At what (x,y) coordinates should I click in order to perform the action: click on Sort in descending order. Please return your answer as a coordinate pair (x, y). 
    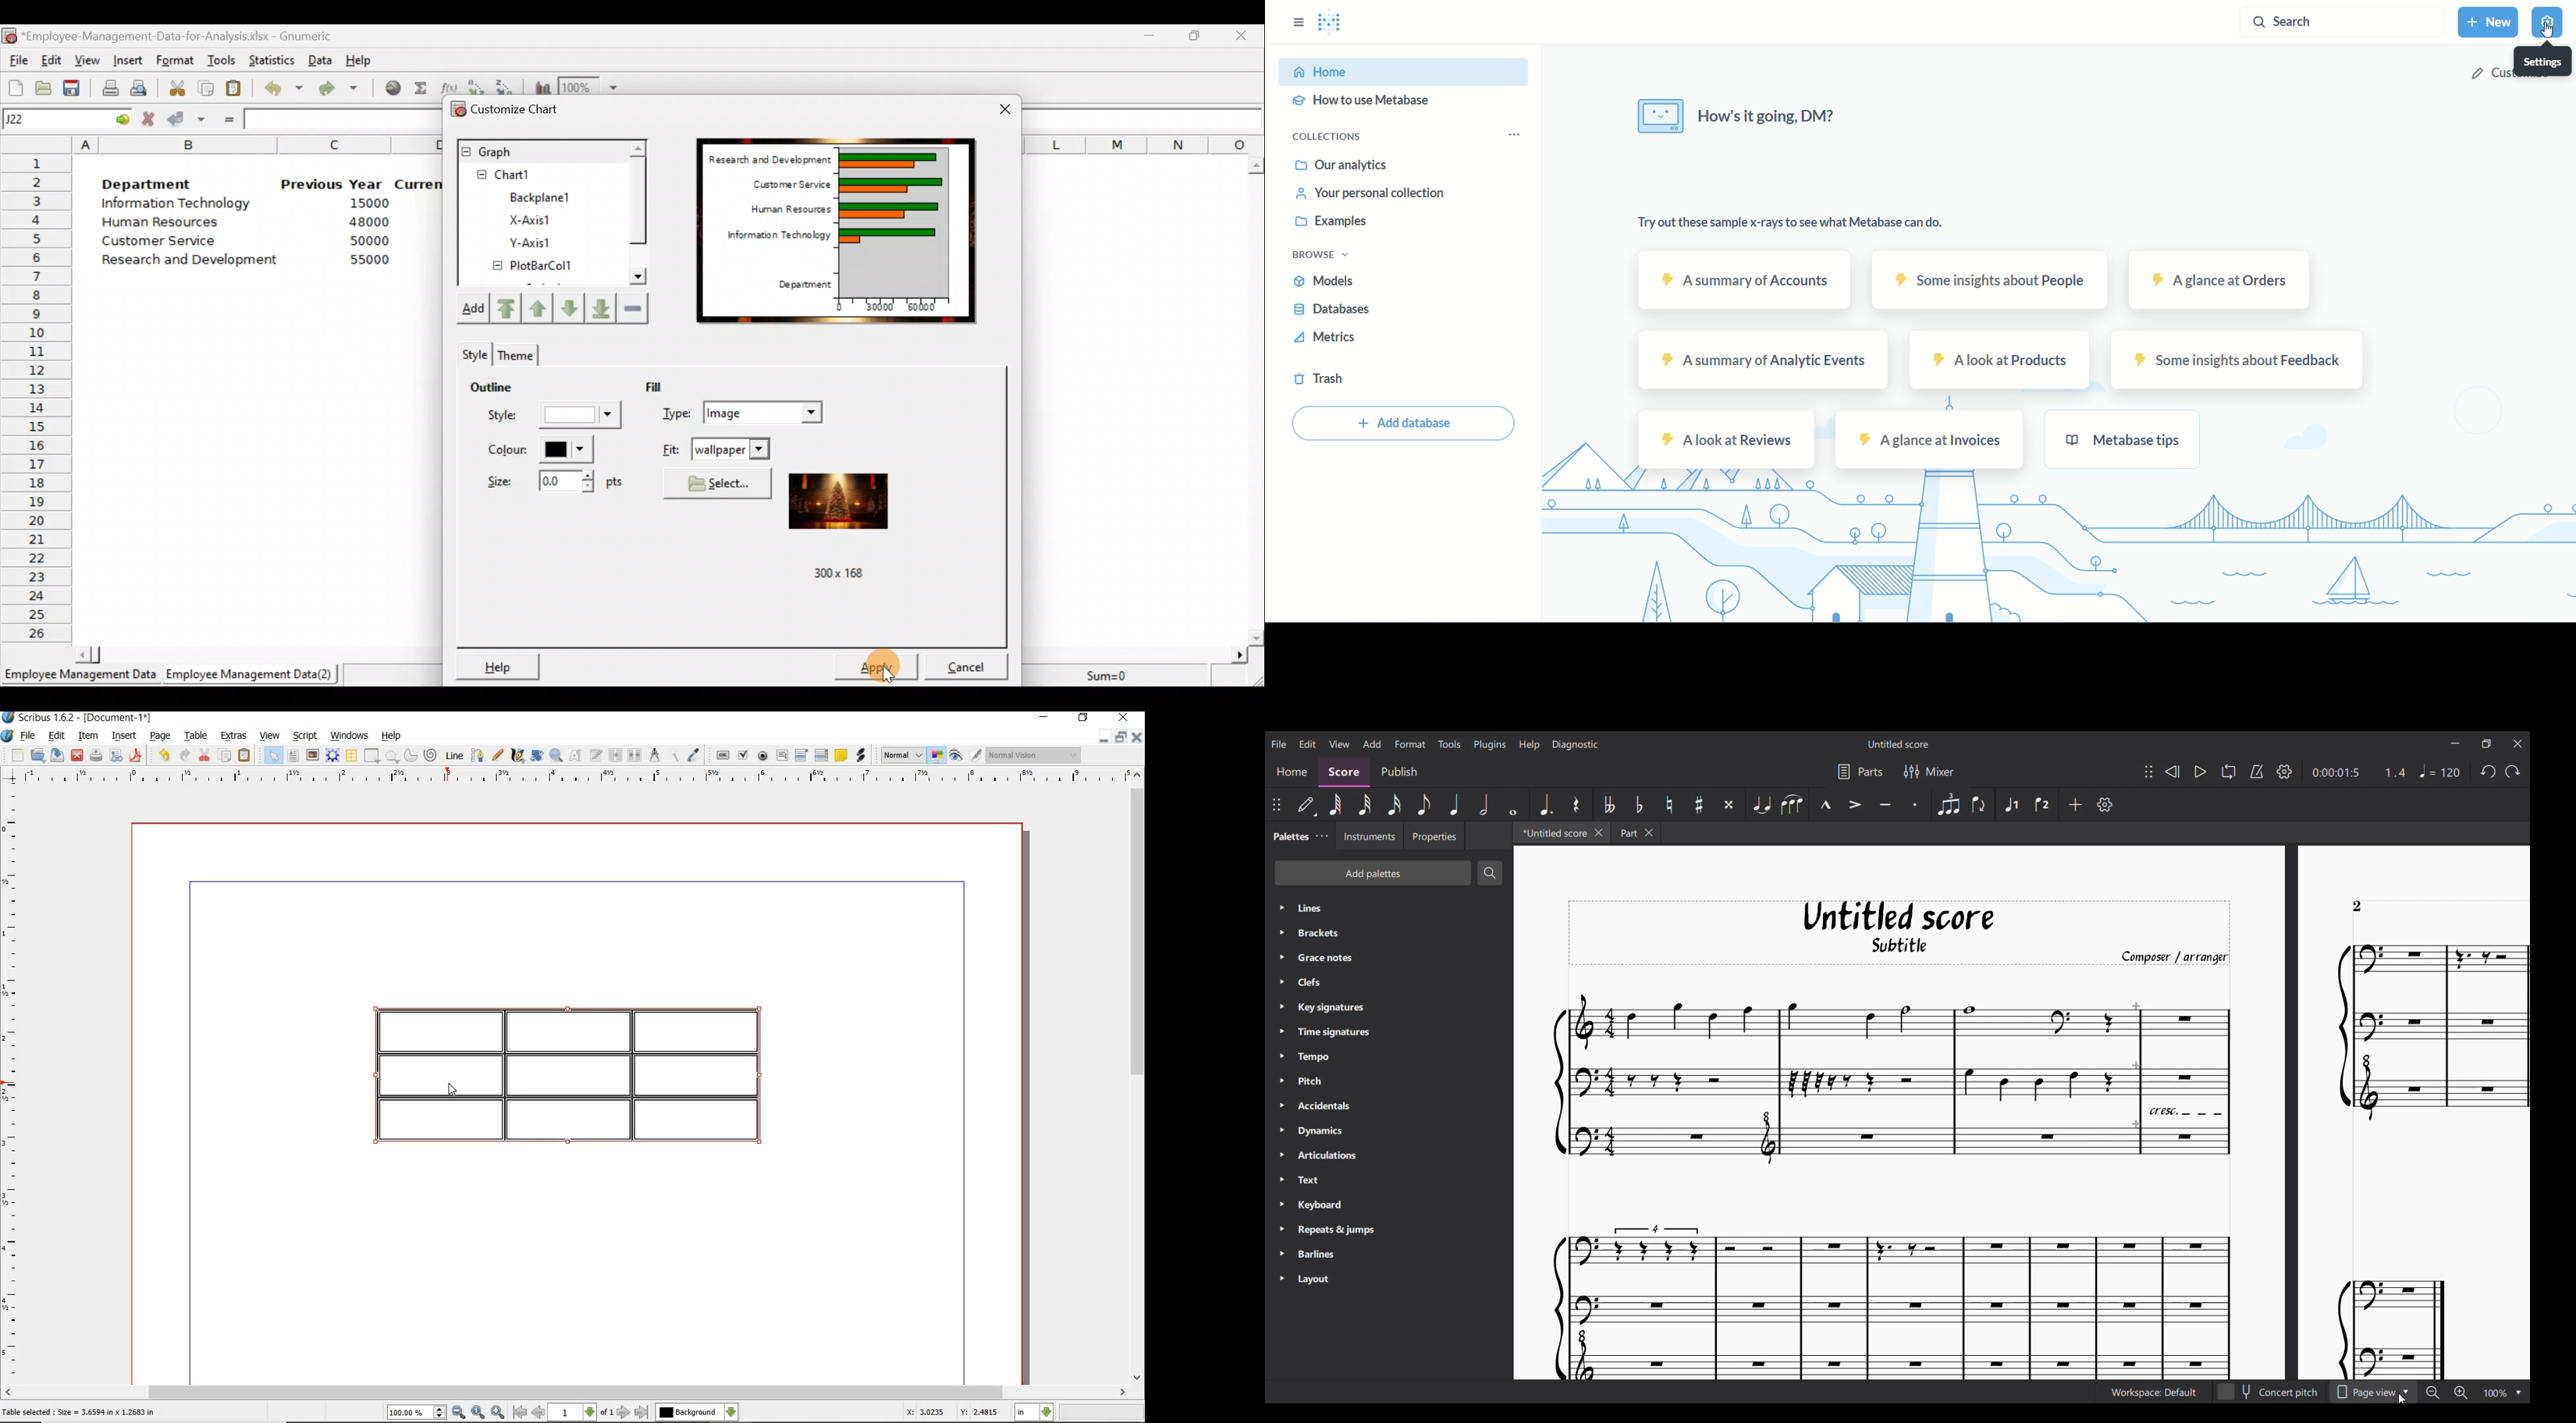
    Looking at the image, I should click on (507, 85).